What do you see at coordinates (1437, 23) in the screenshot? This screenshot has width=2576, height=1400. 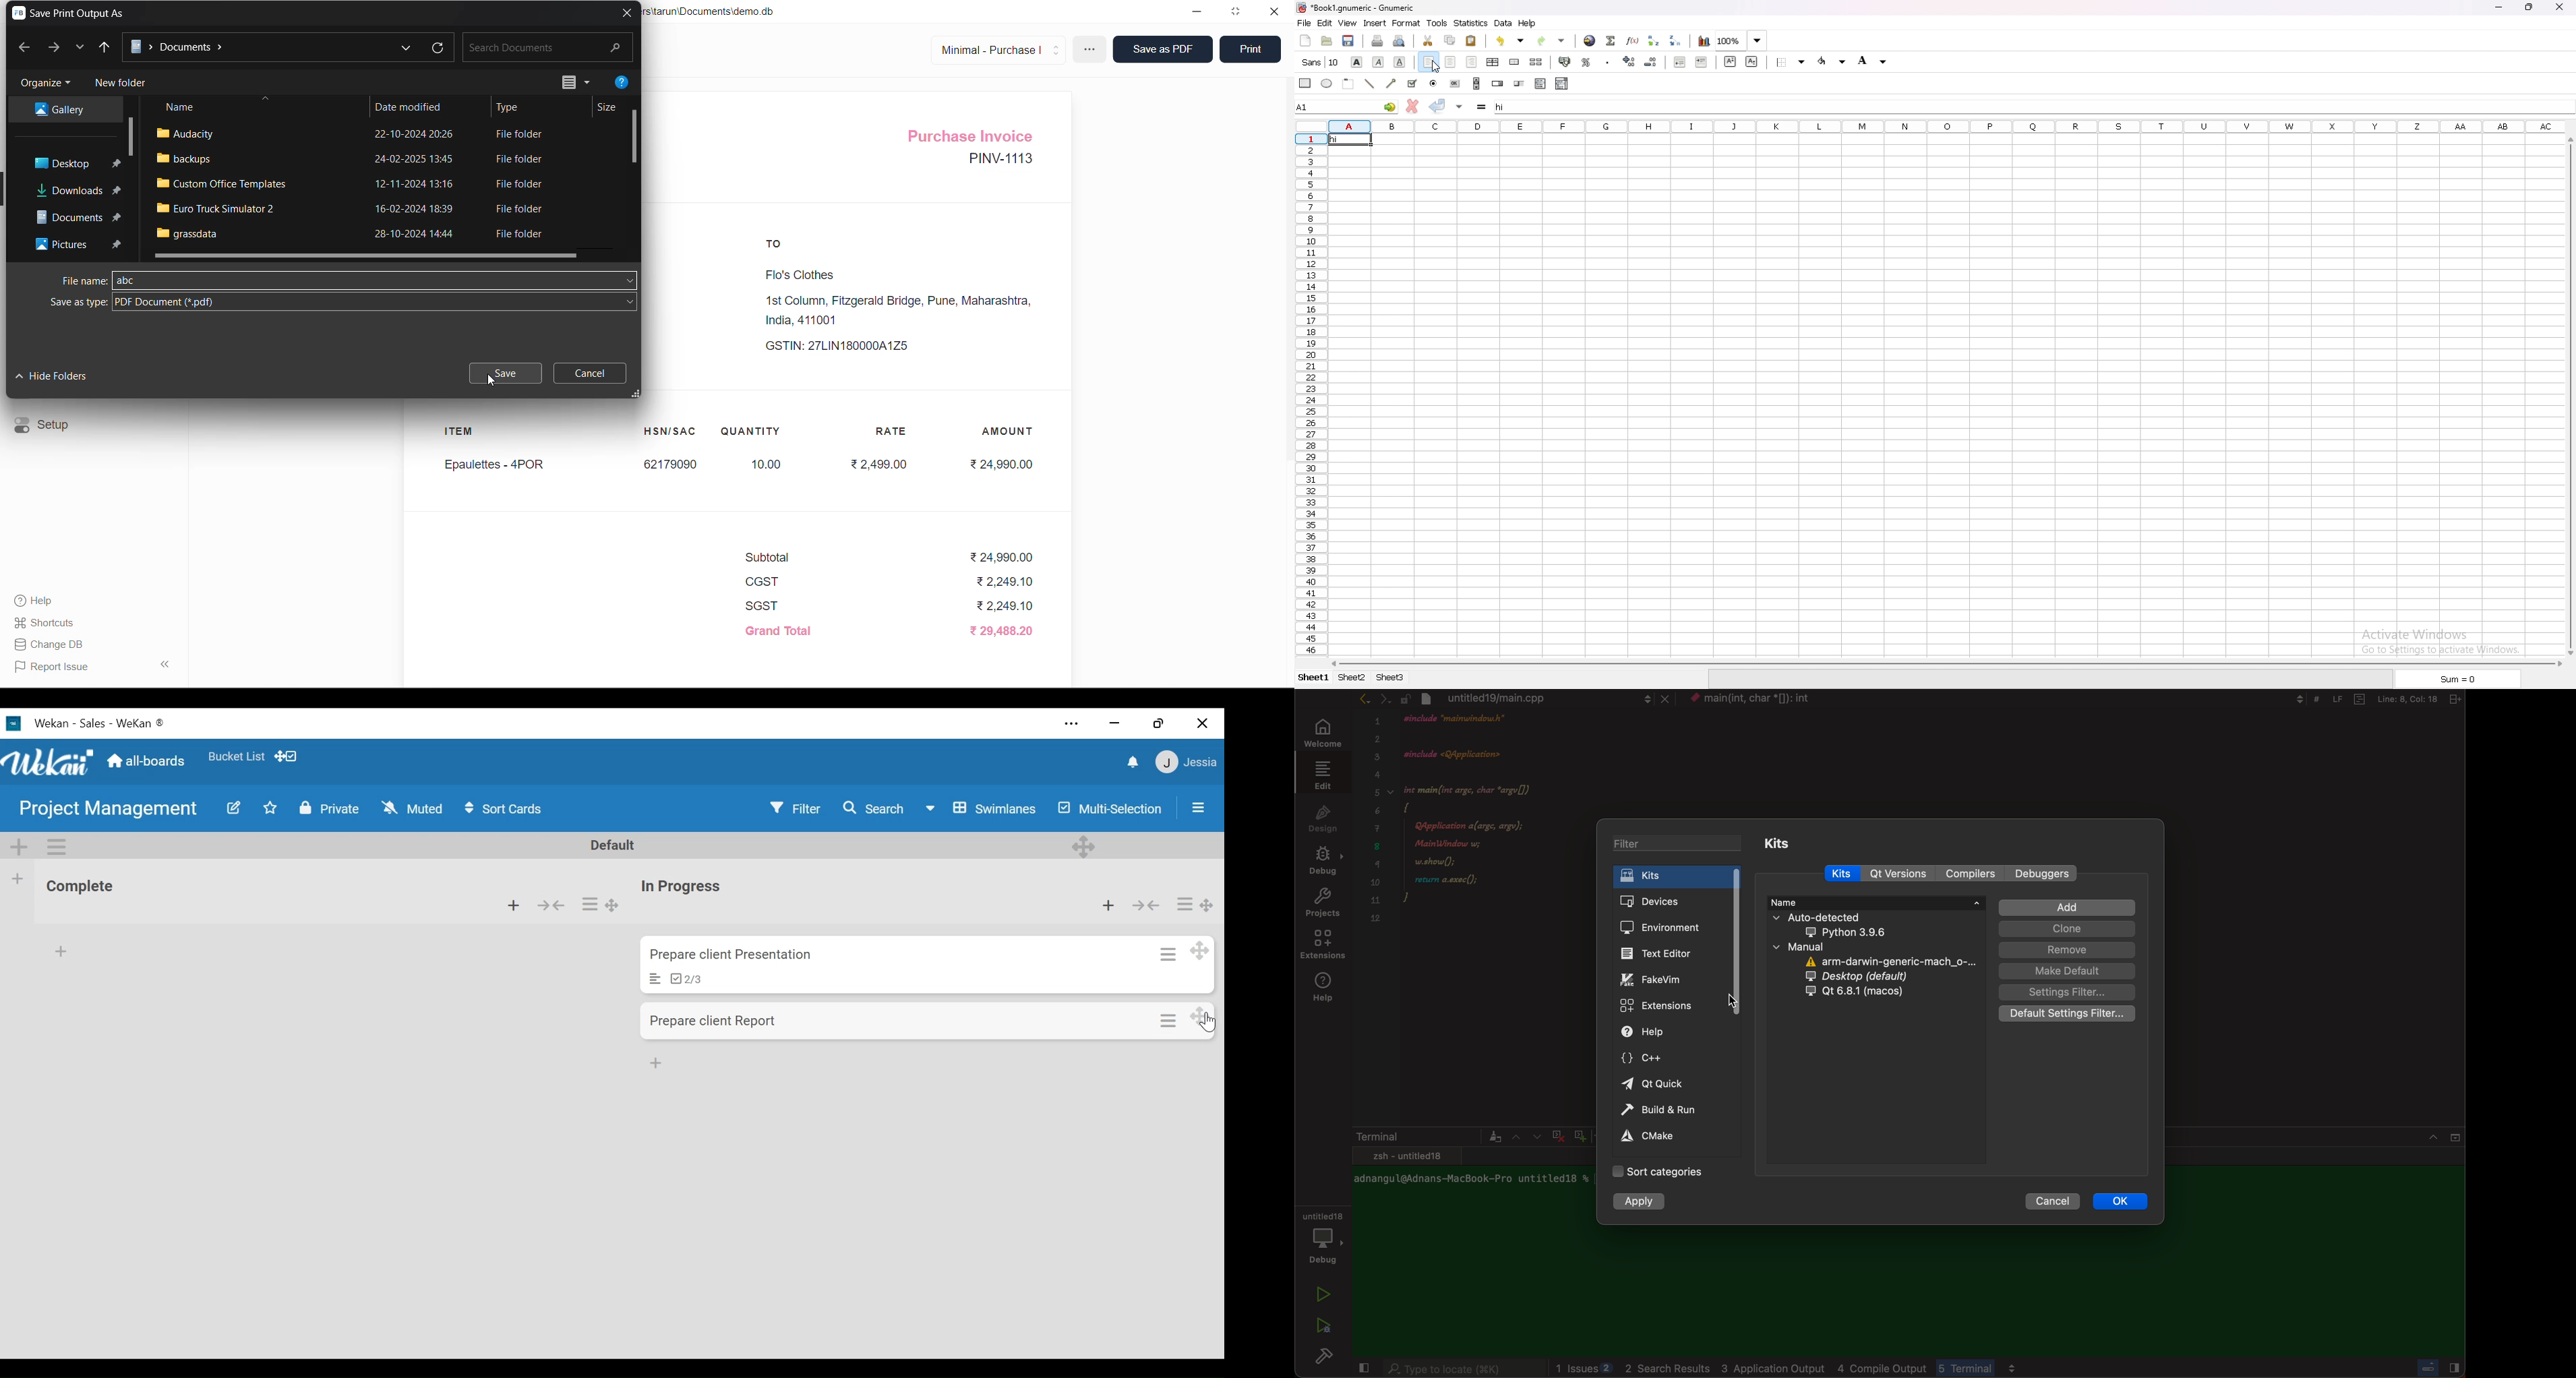 I see `tools` at bounding box center [1437, 23].